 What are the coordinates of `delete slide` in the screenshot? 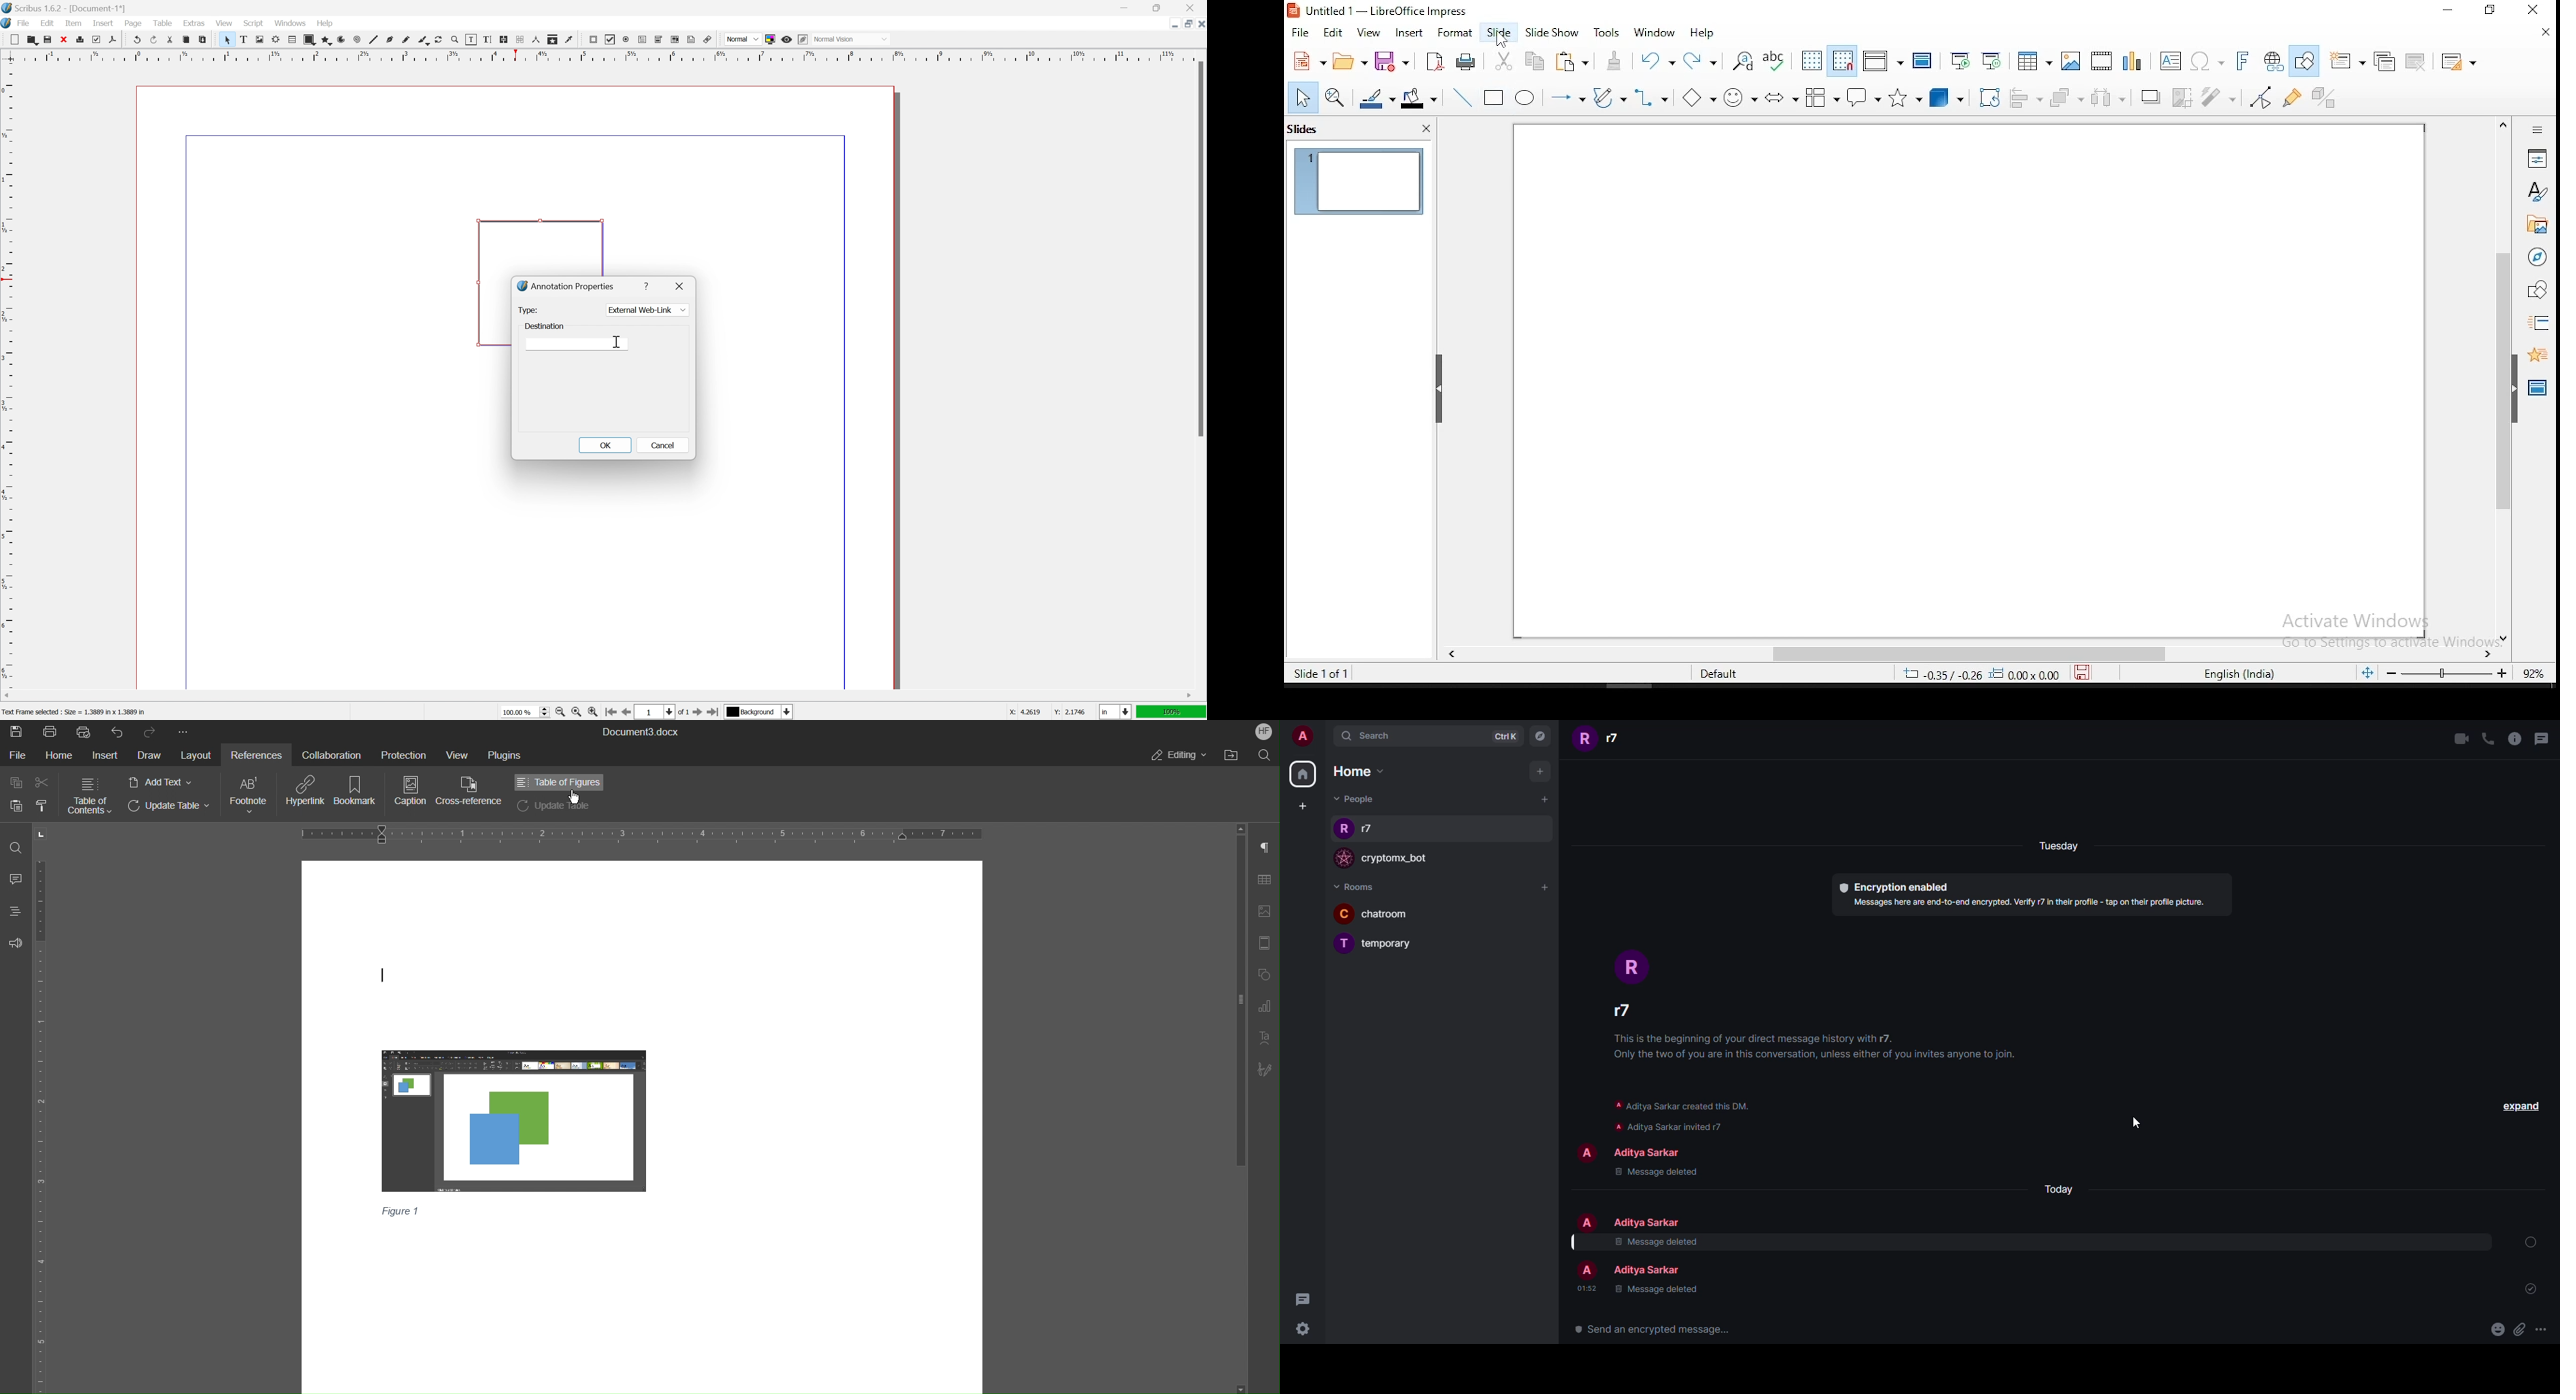 It's located at (2416, 61).